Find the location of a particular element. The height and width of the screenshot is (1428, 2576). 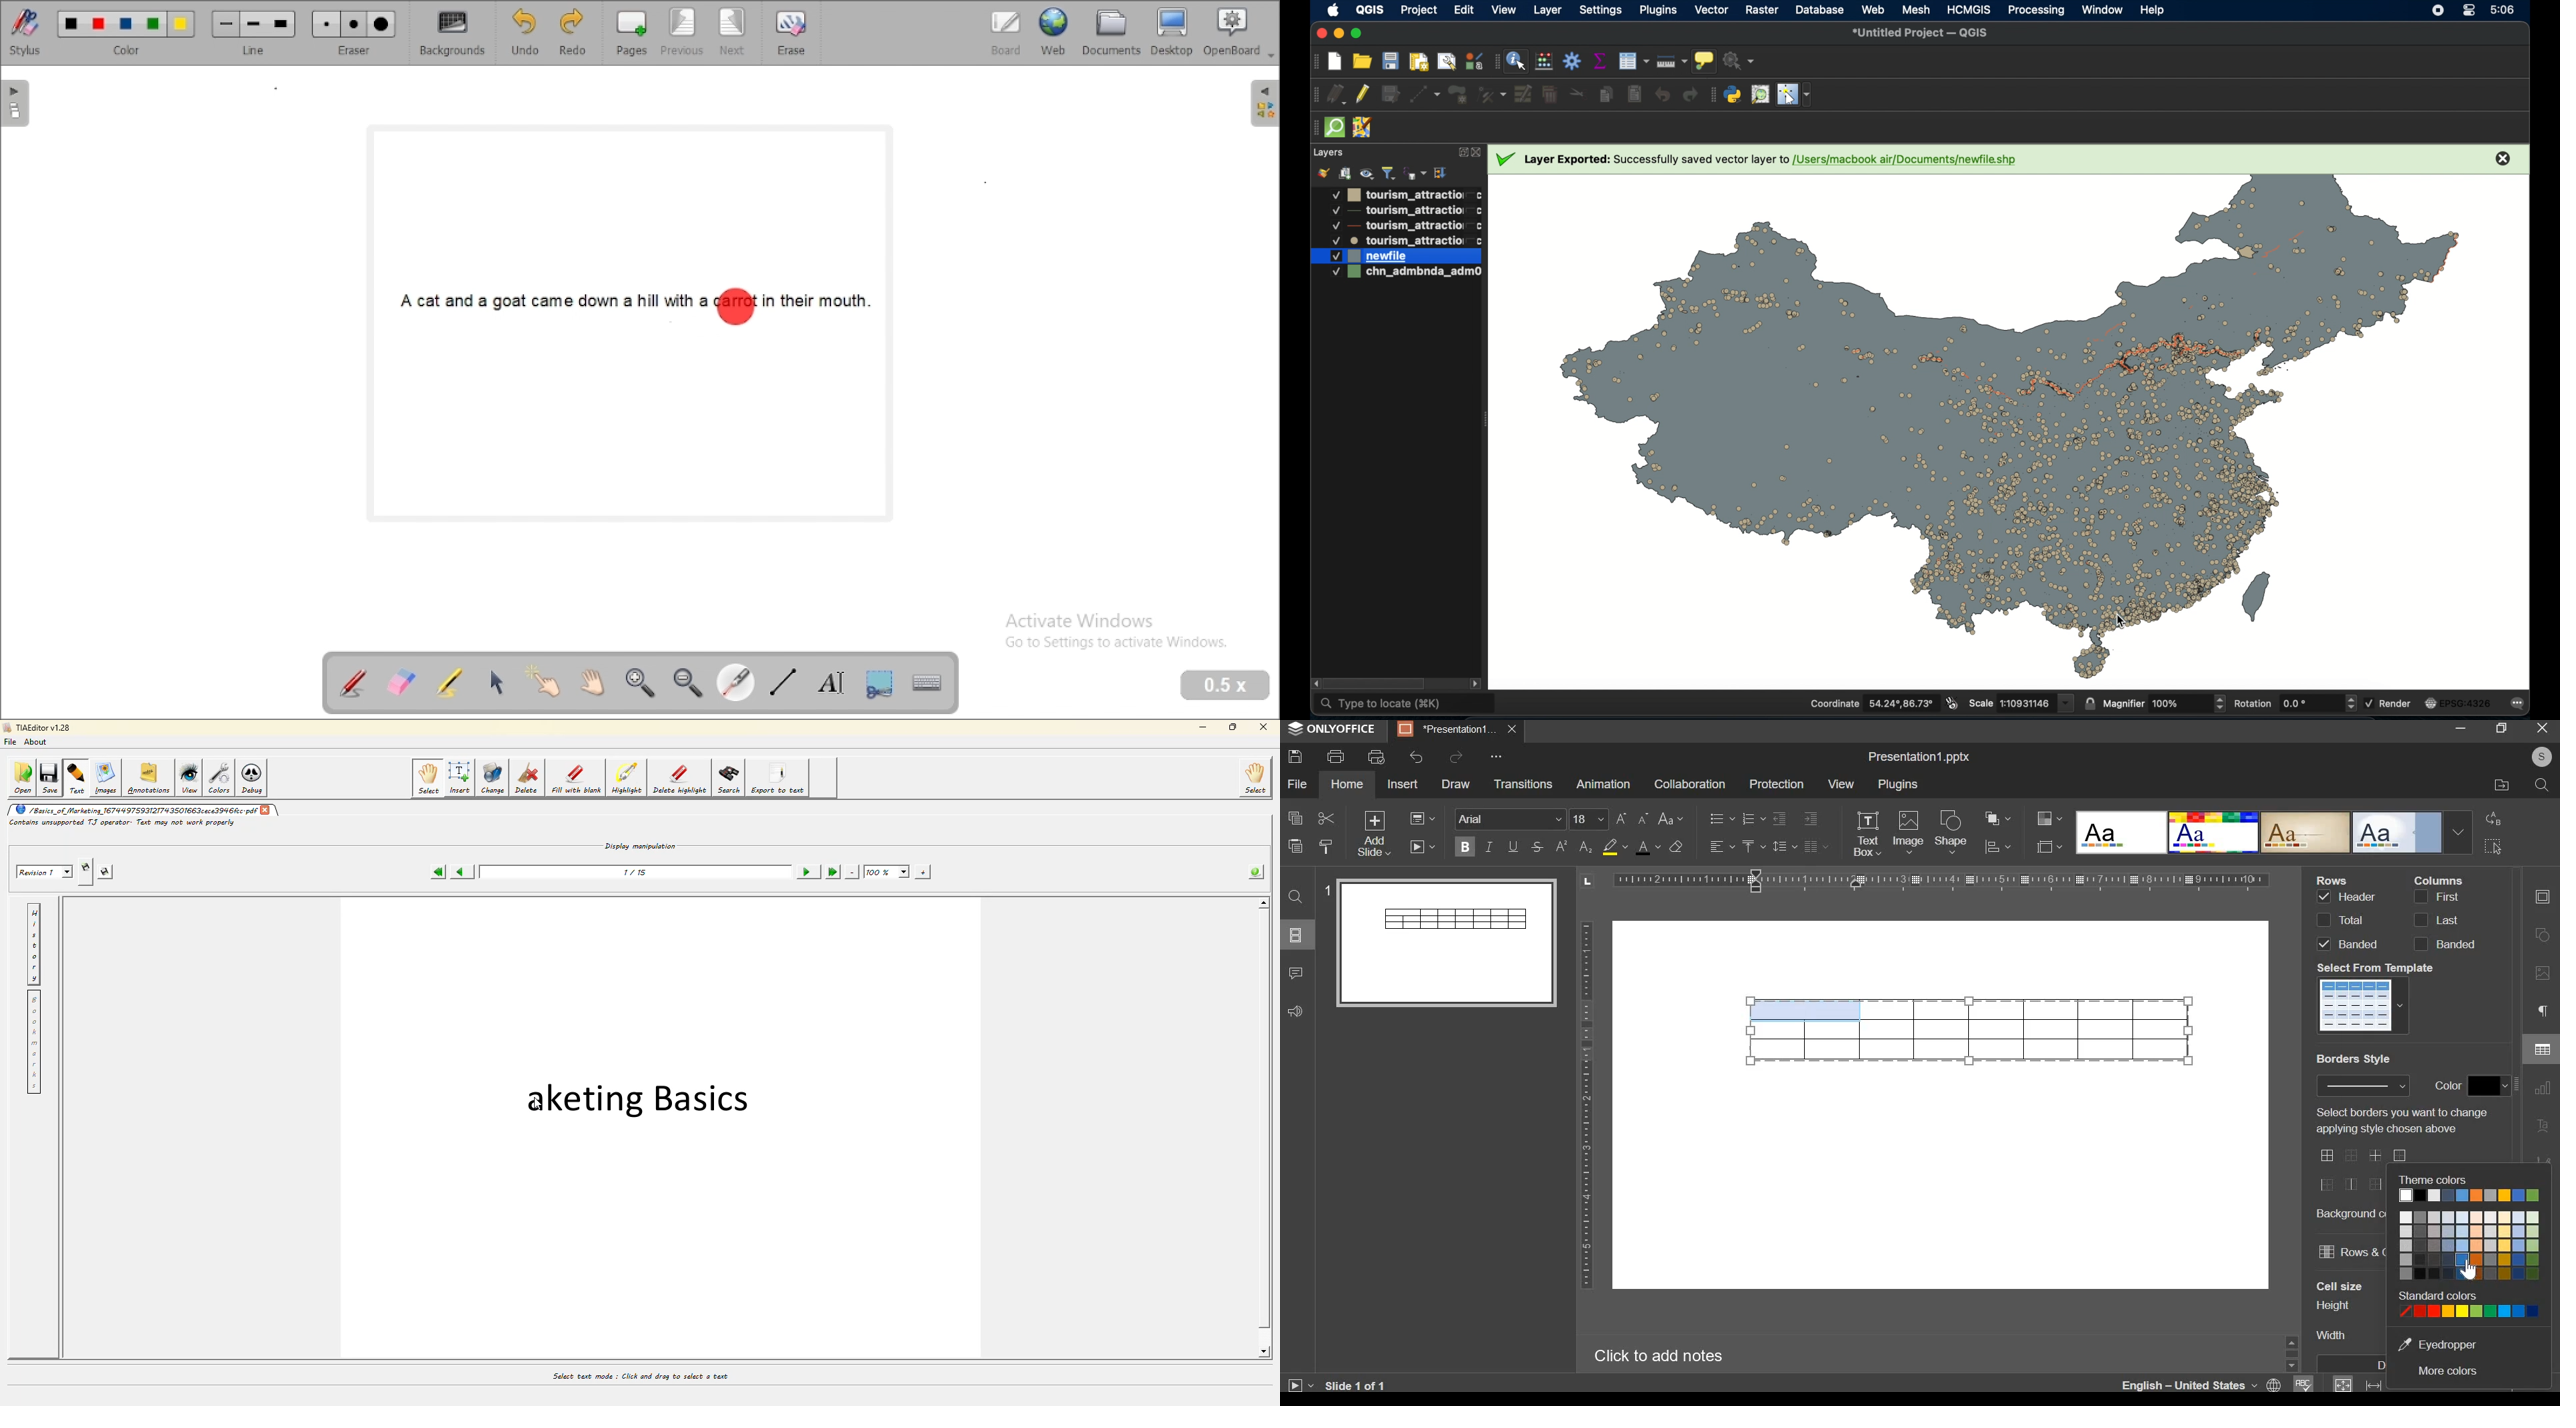

open layout manager is located at coordinates (1447, 61).